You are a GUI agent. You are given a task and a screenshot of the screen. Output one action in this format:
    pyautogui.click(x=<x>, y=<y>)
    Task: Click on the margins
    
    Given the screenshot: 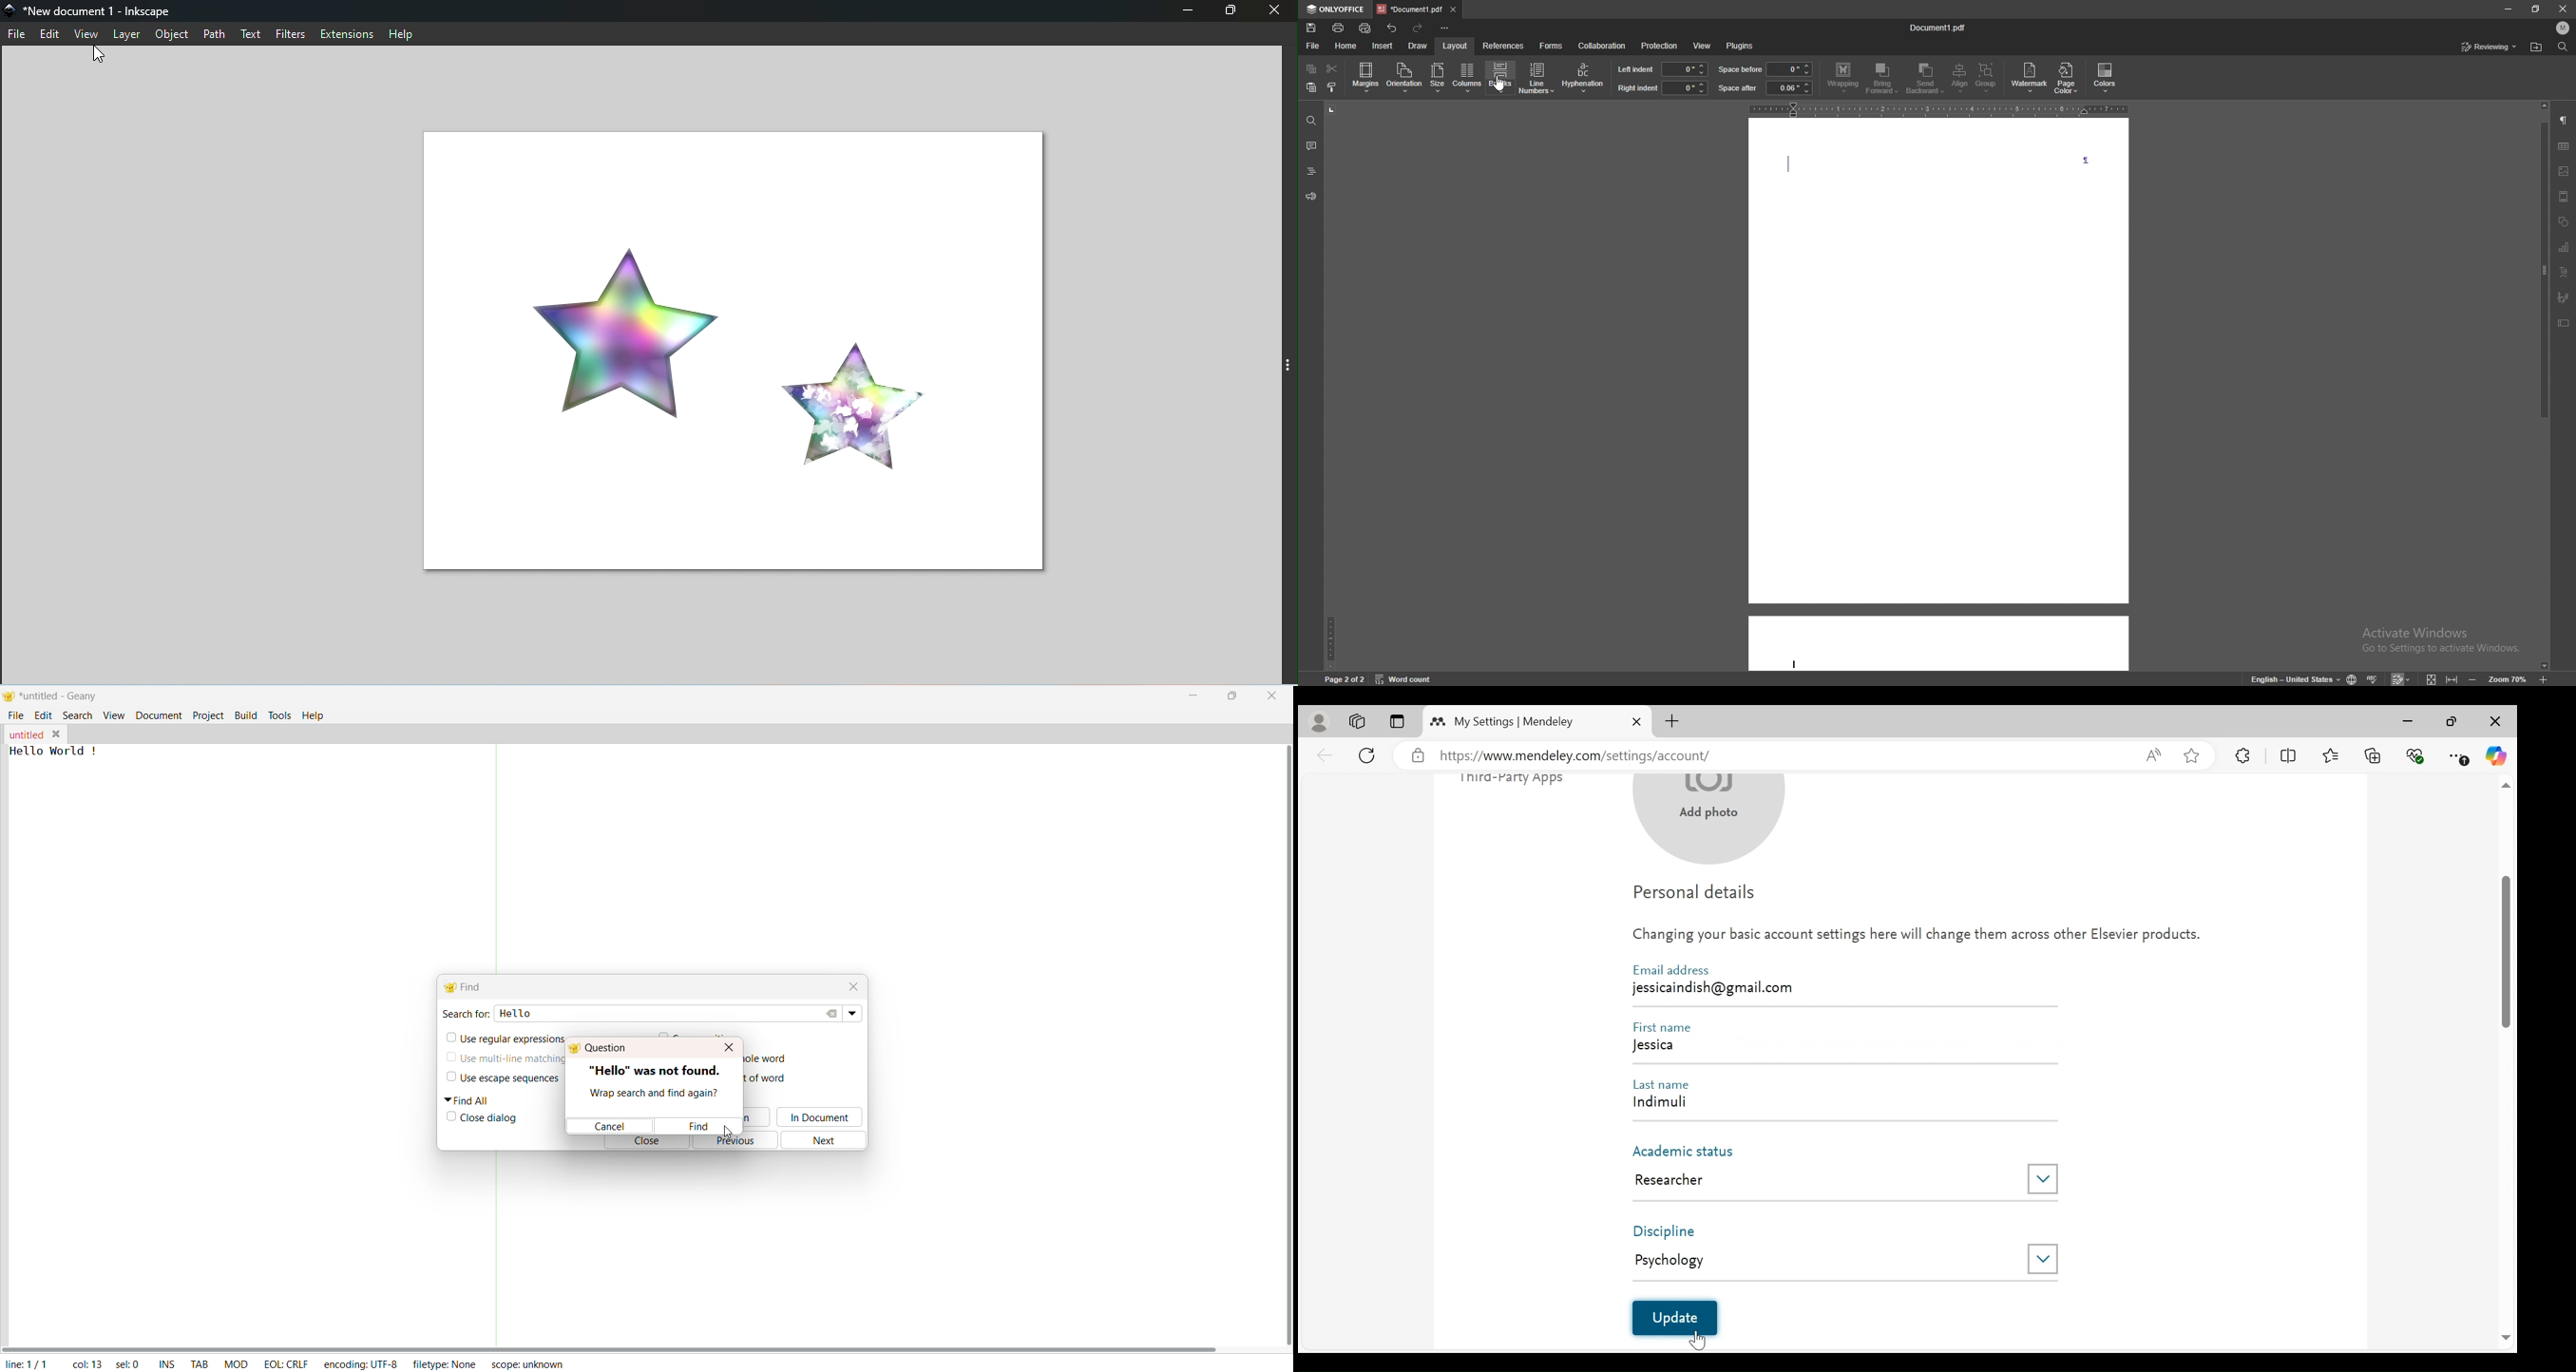 What is the action you would take?
    pyautogui.click(x=1367, y=77)
    